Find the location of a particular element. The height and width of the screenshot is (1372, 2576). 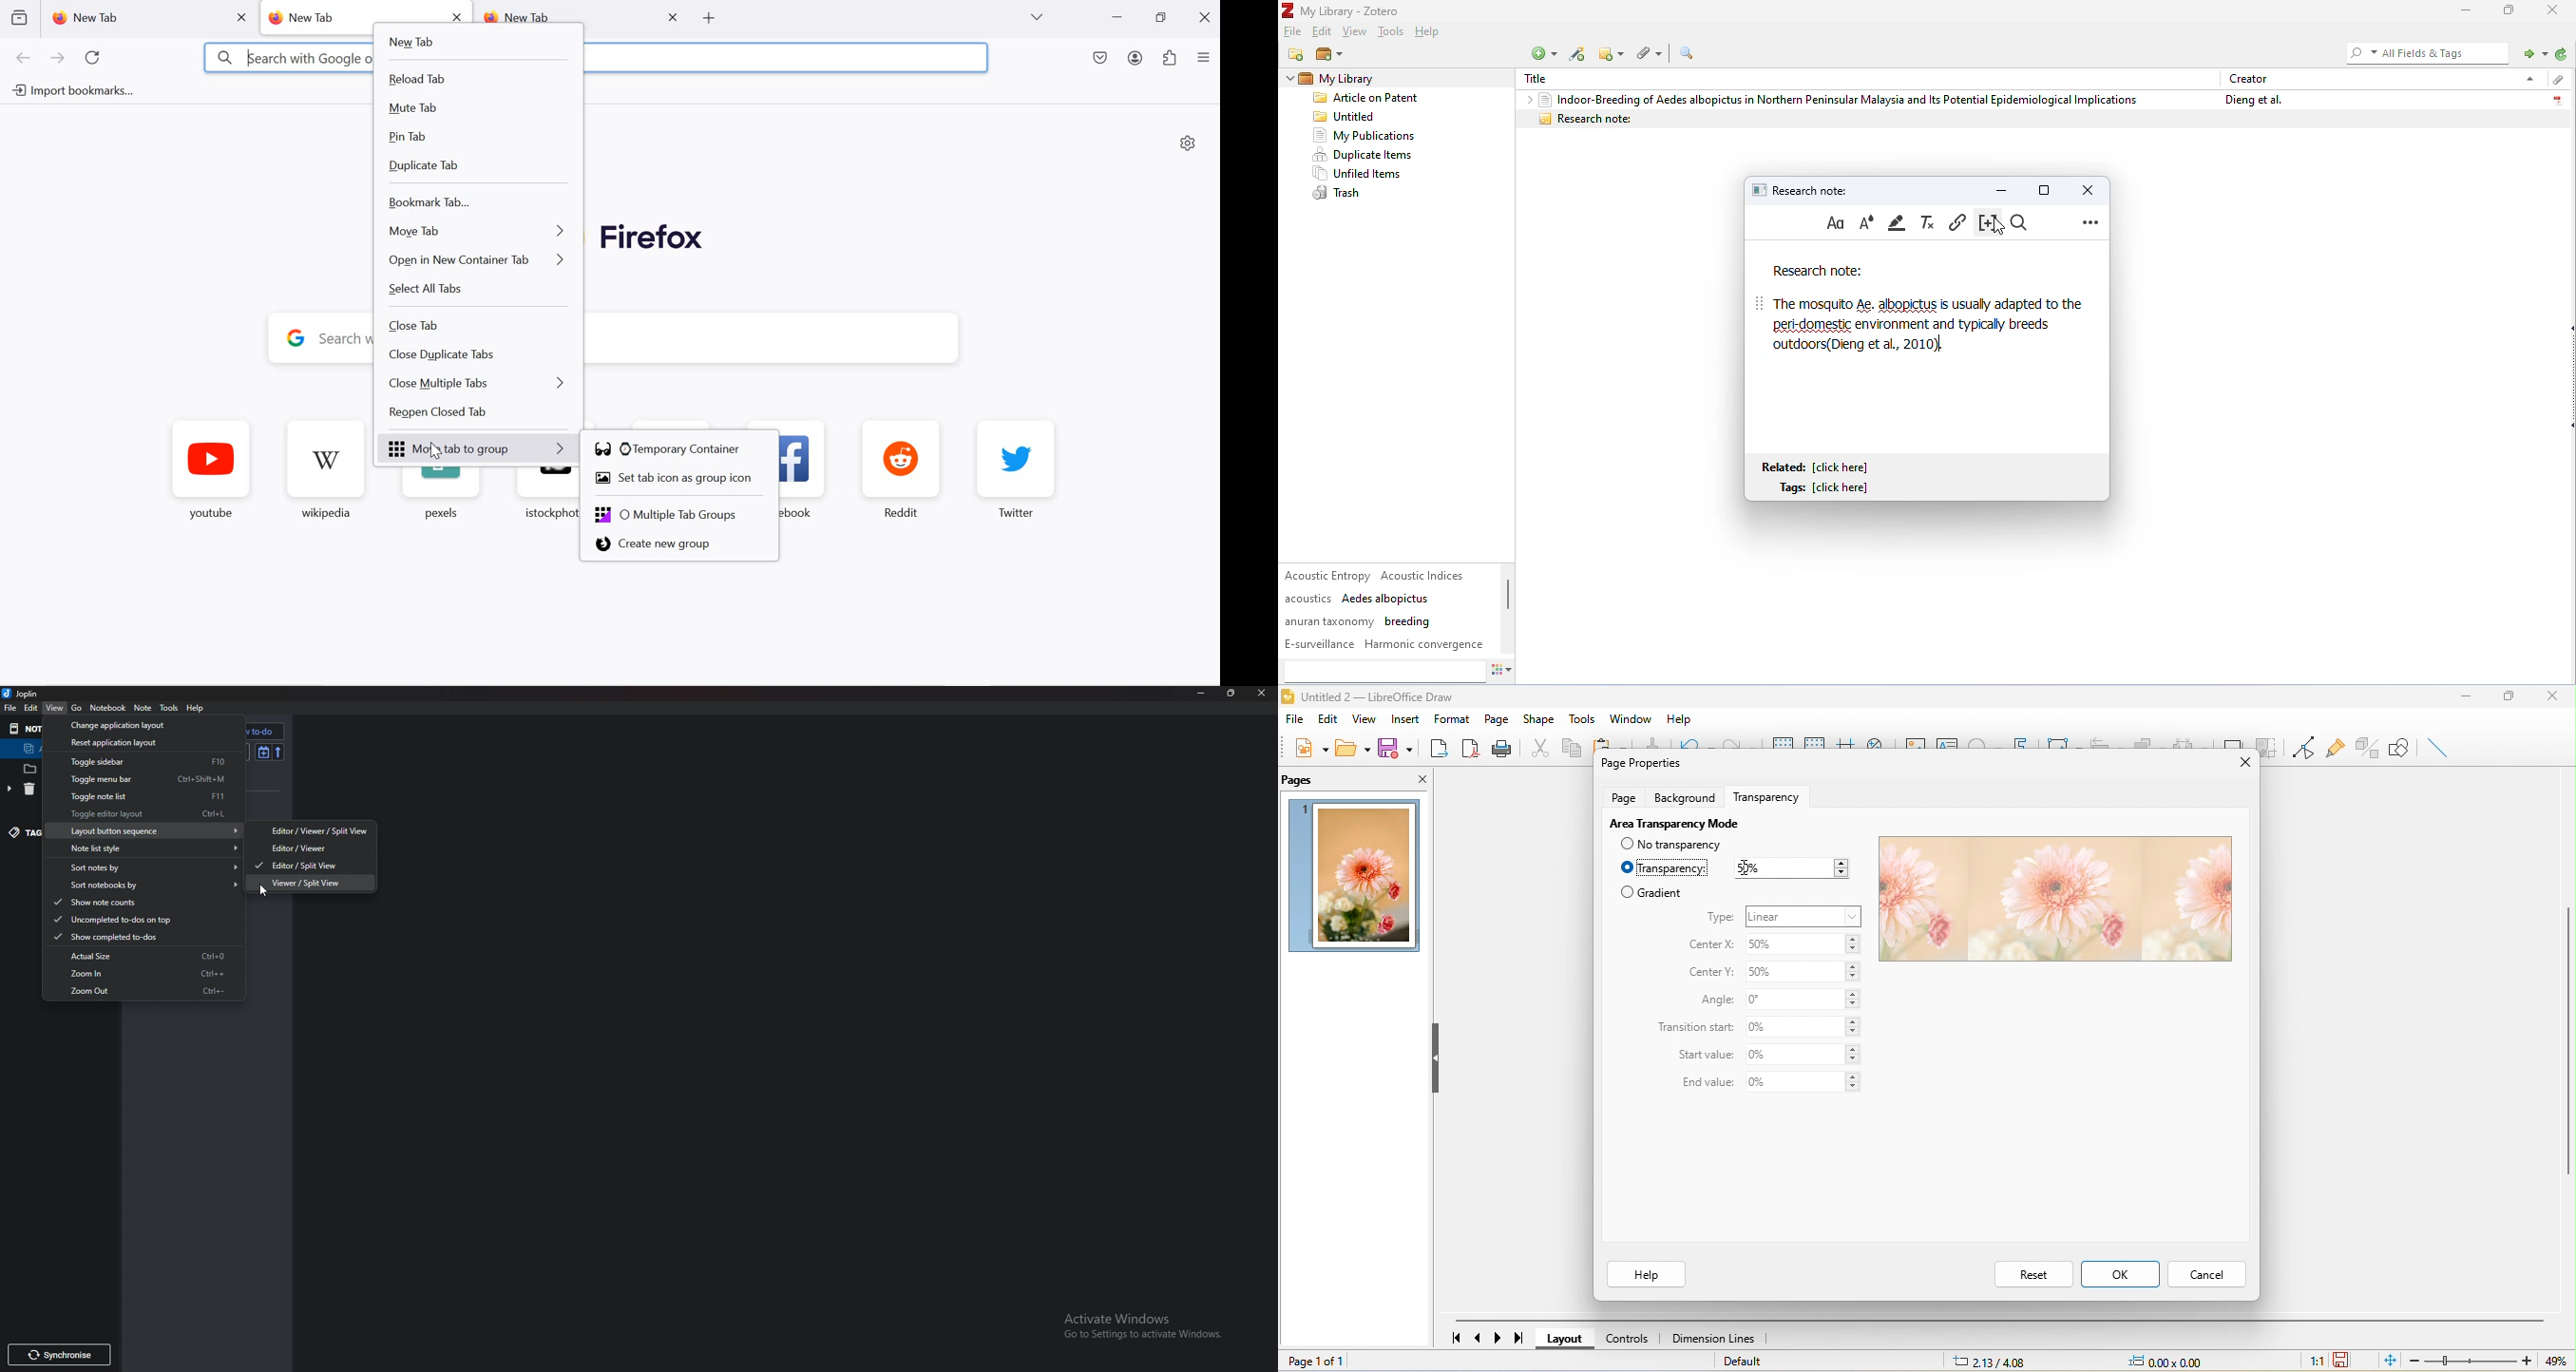

minimize is located at coordinates (2002, 189).